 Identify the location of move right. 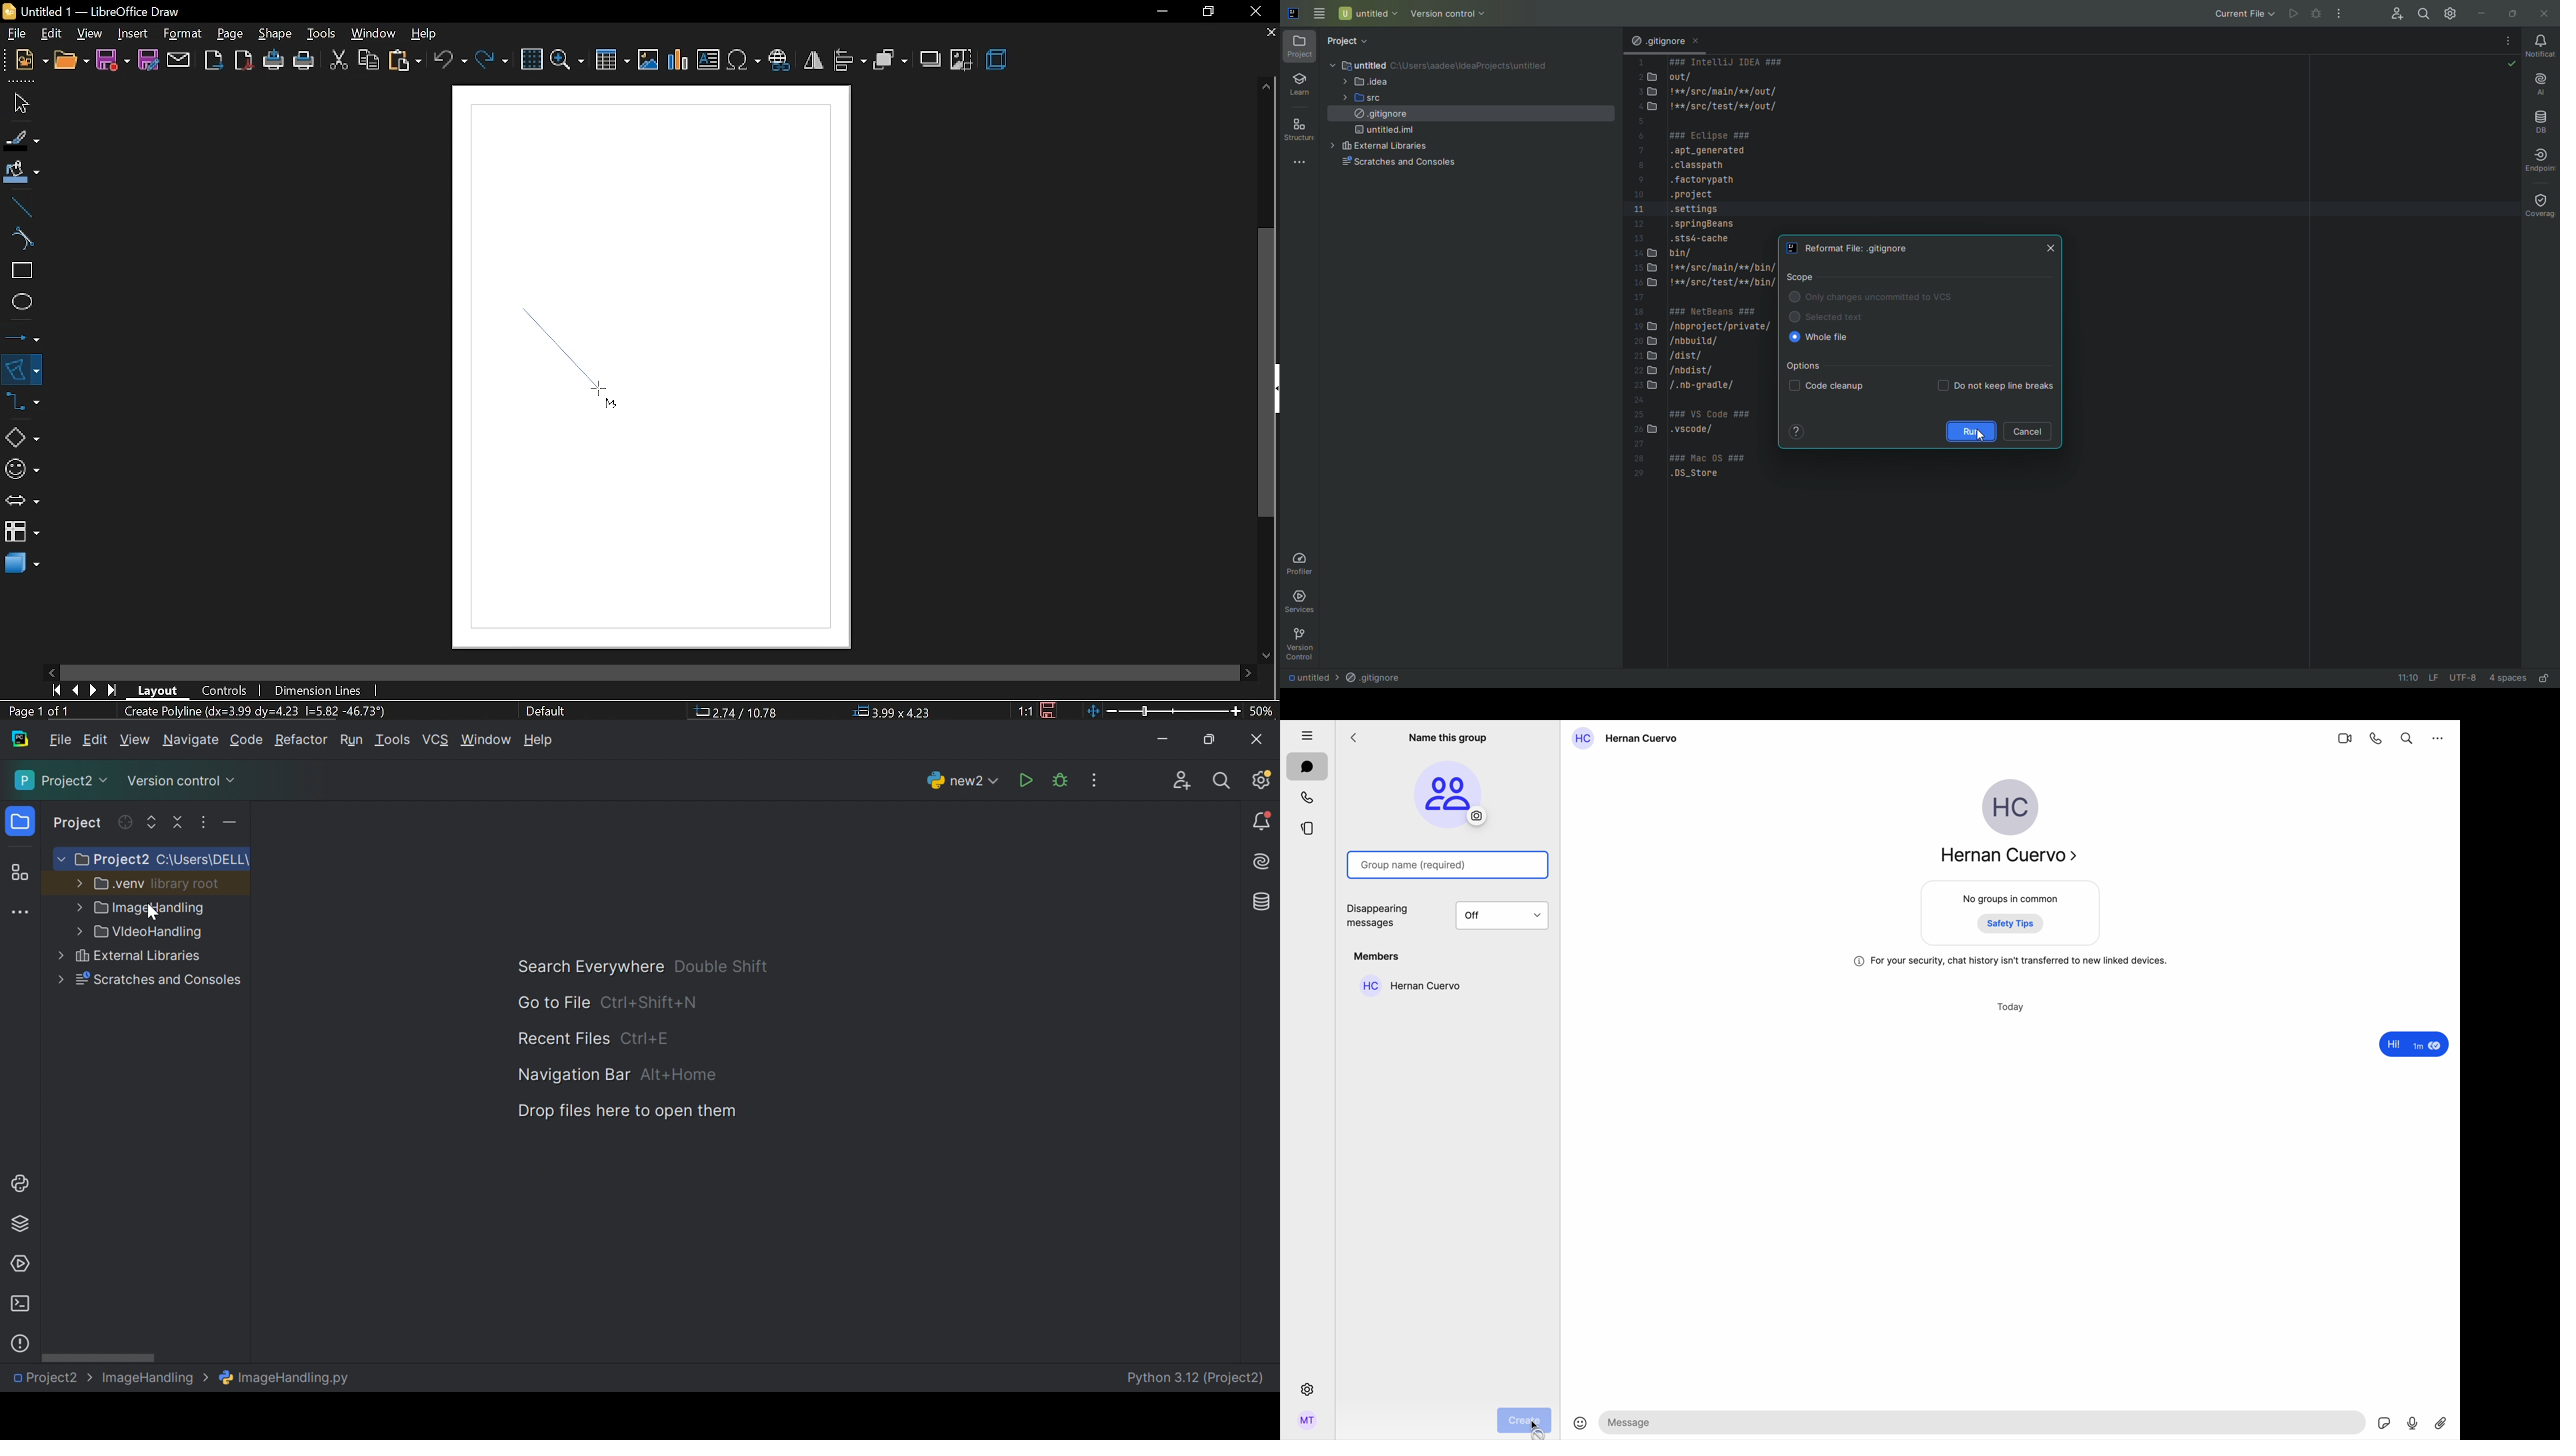
(1245, 670).